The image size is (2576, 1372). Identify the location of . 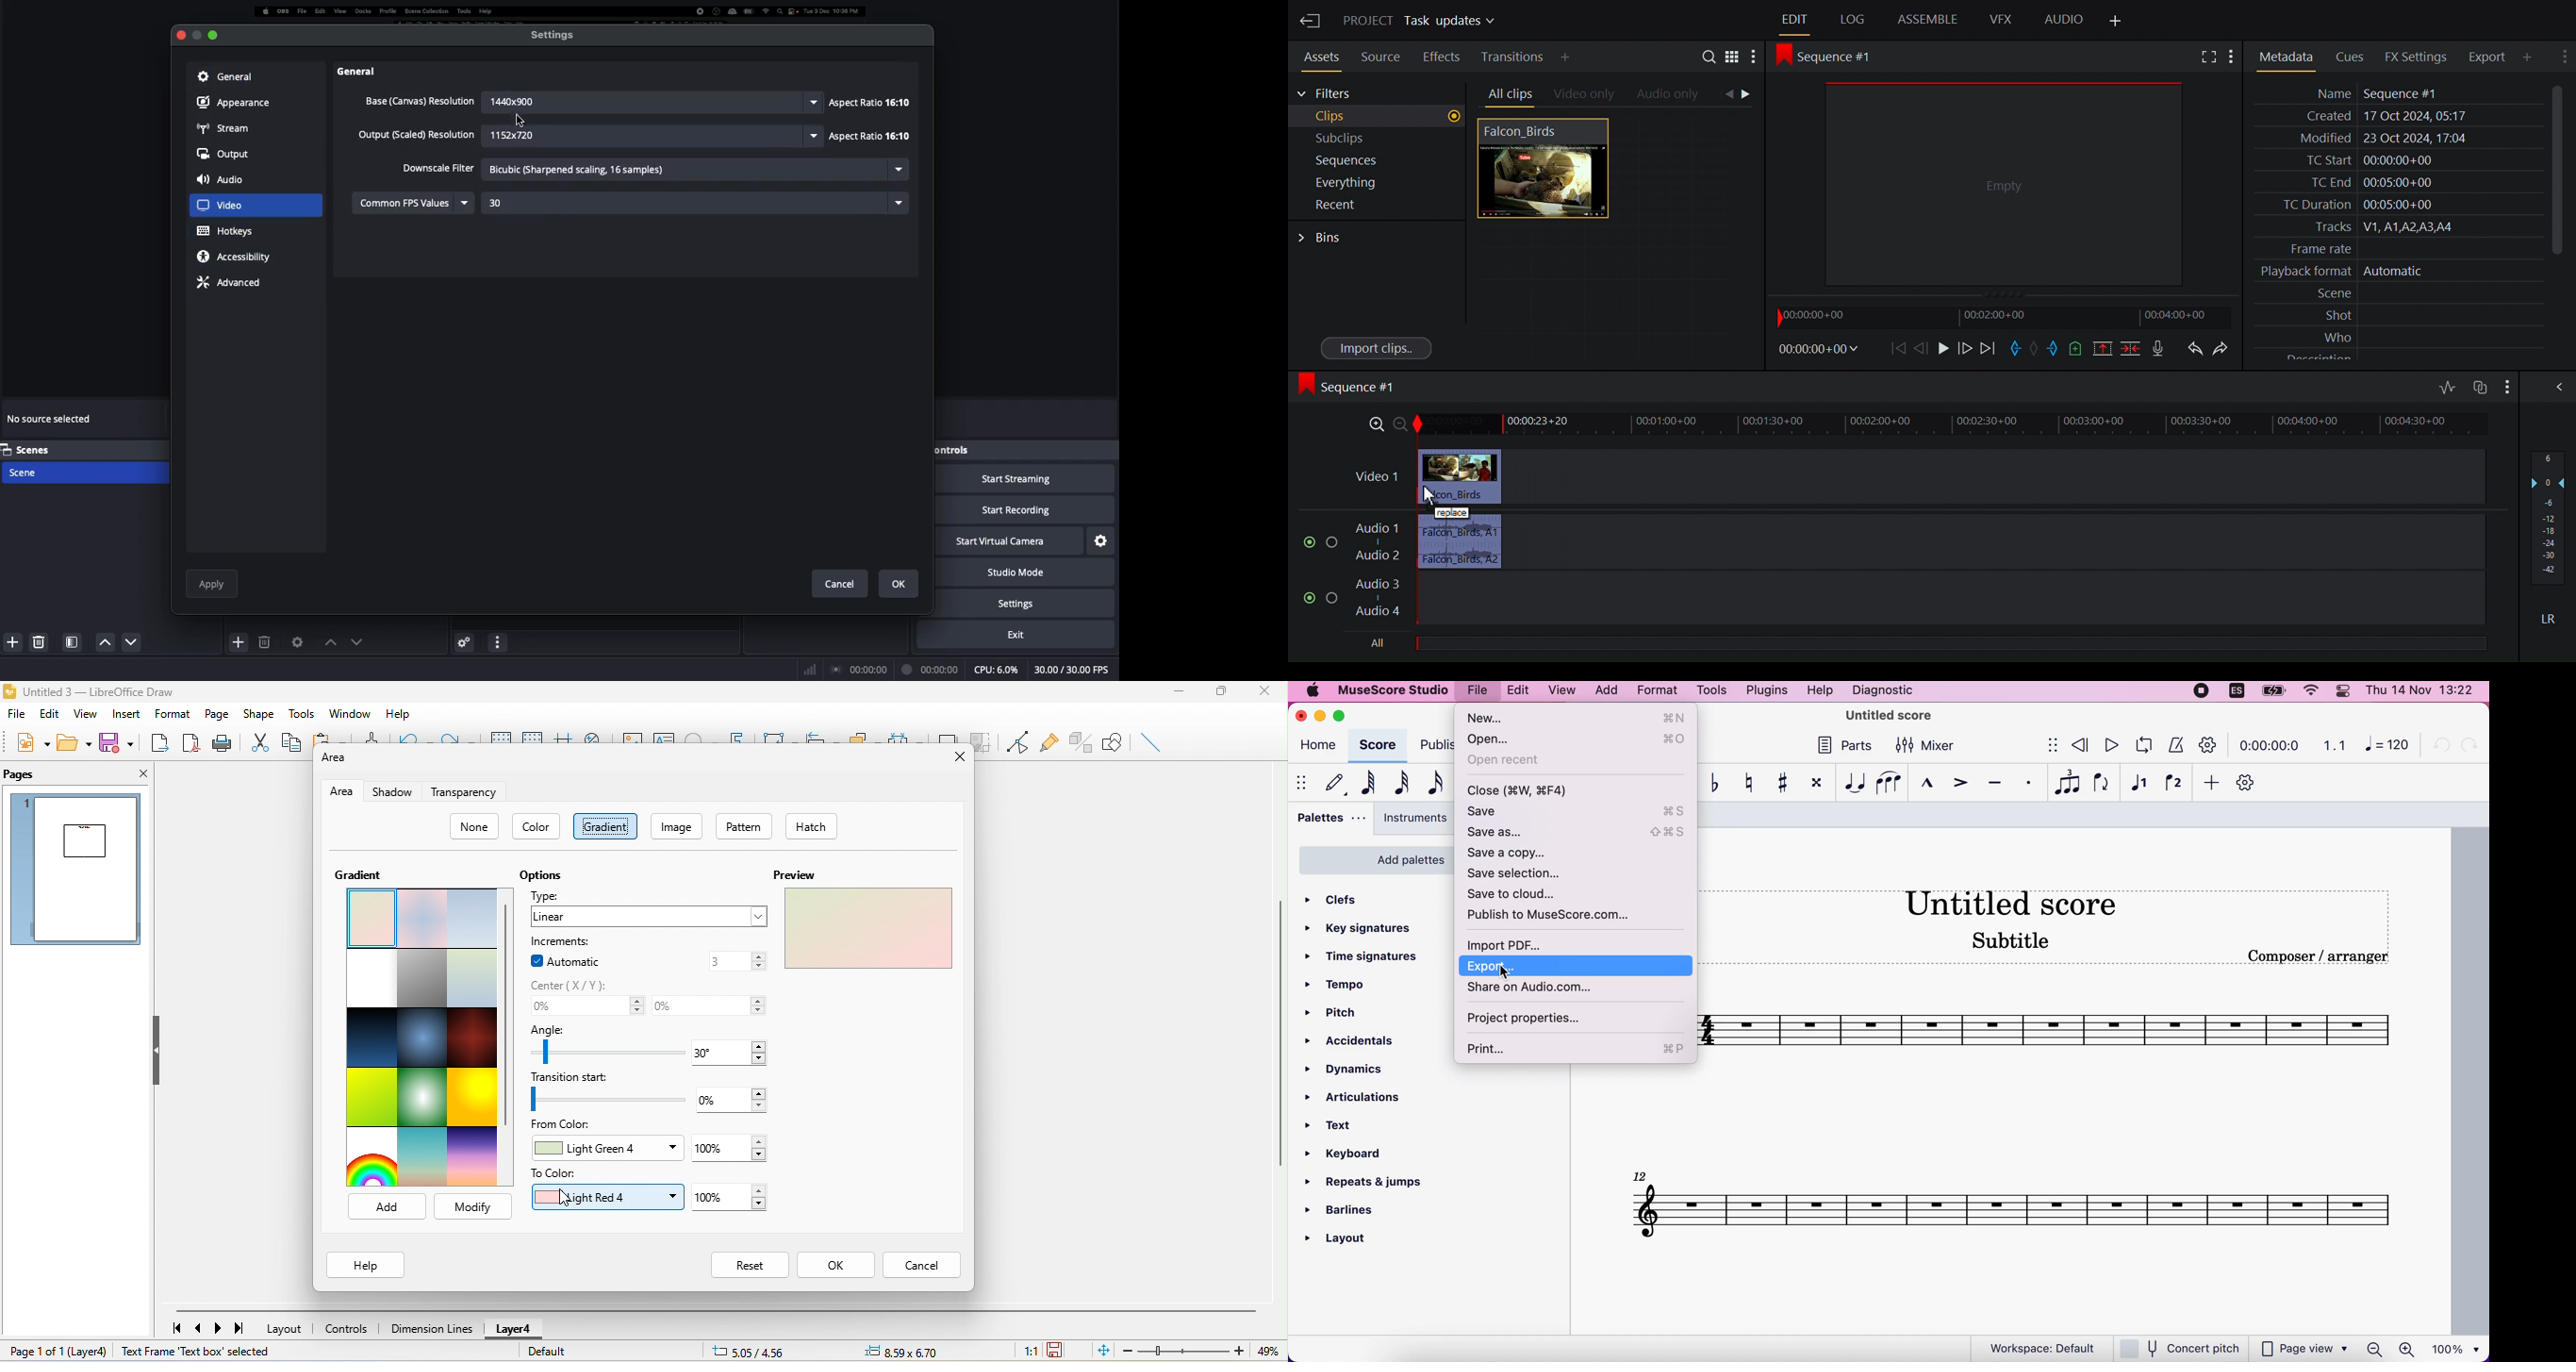
(366, 71).